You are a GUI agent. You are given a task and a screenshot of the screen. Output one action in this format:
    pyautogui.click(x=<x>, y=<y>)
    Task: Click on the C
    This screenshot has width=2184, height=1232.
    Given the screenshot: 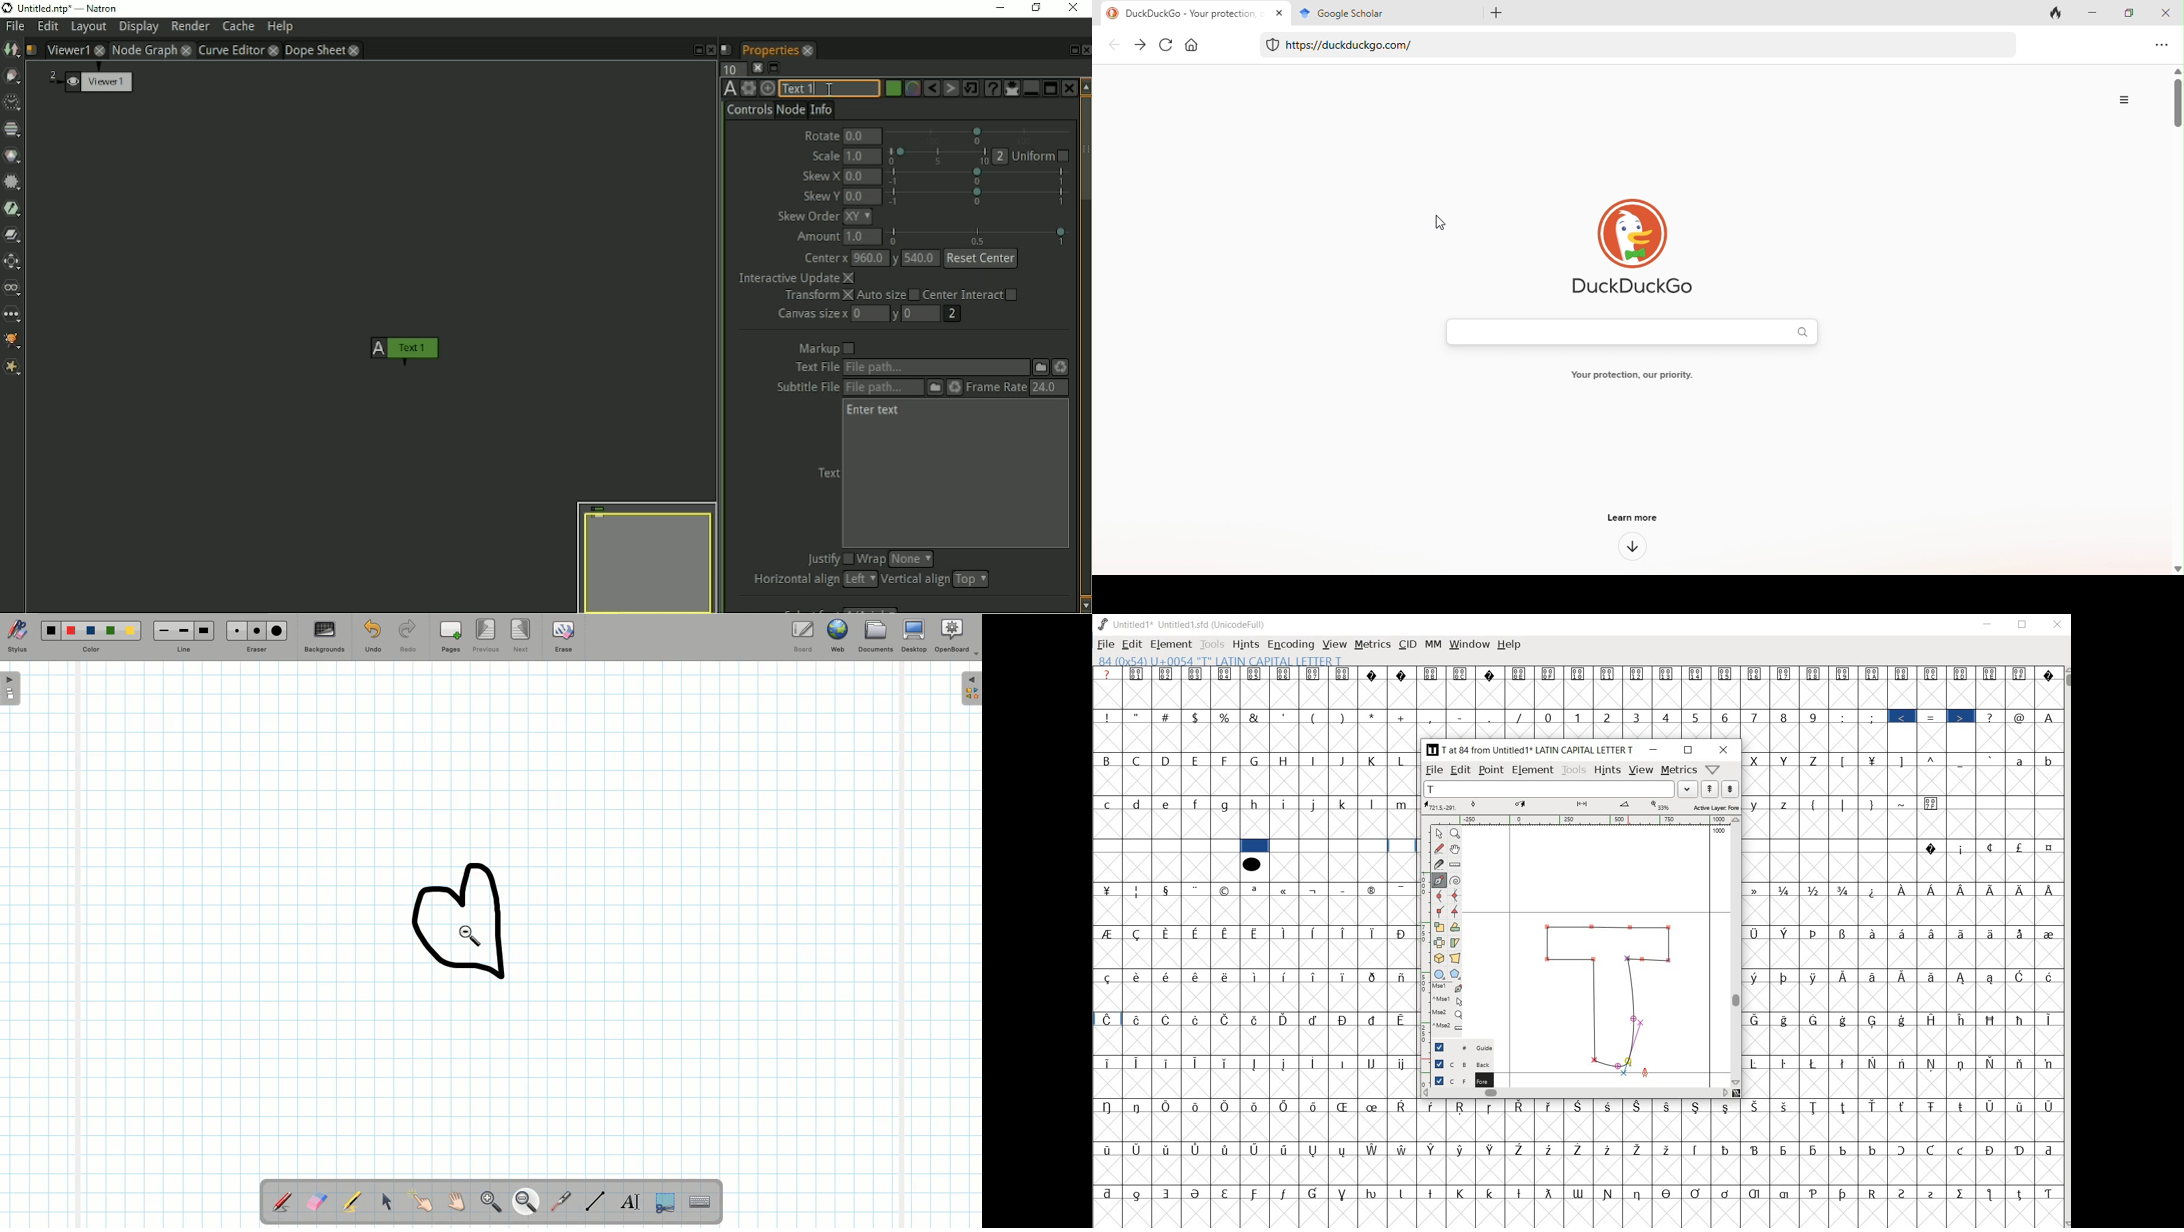 What is the action you would take?
    pyautogui.click(x=1139, y=760)
    